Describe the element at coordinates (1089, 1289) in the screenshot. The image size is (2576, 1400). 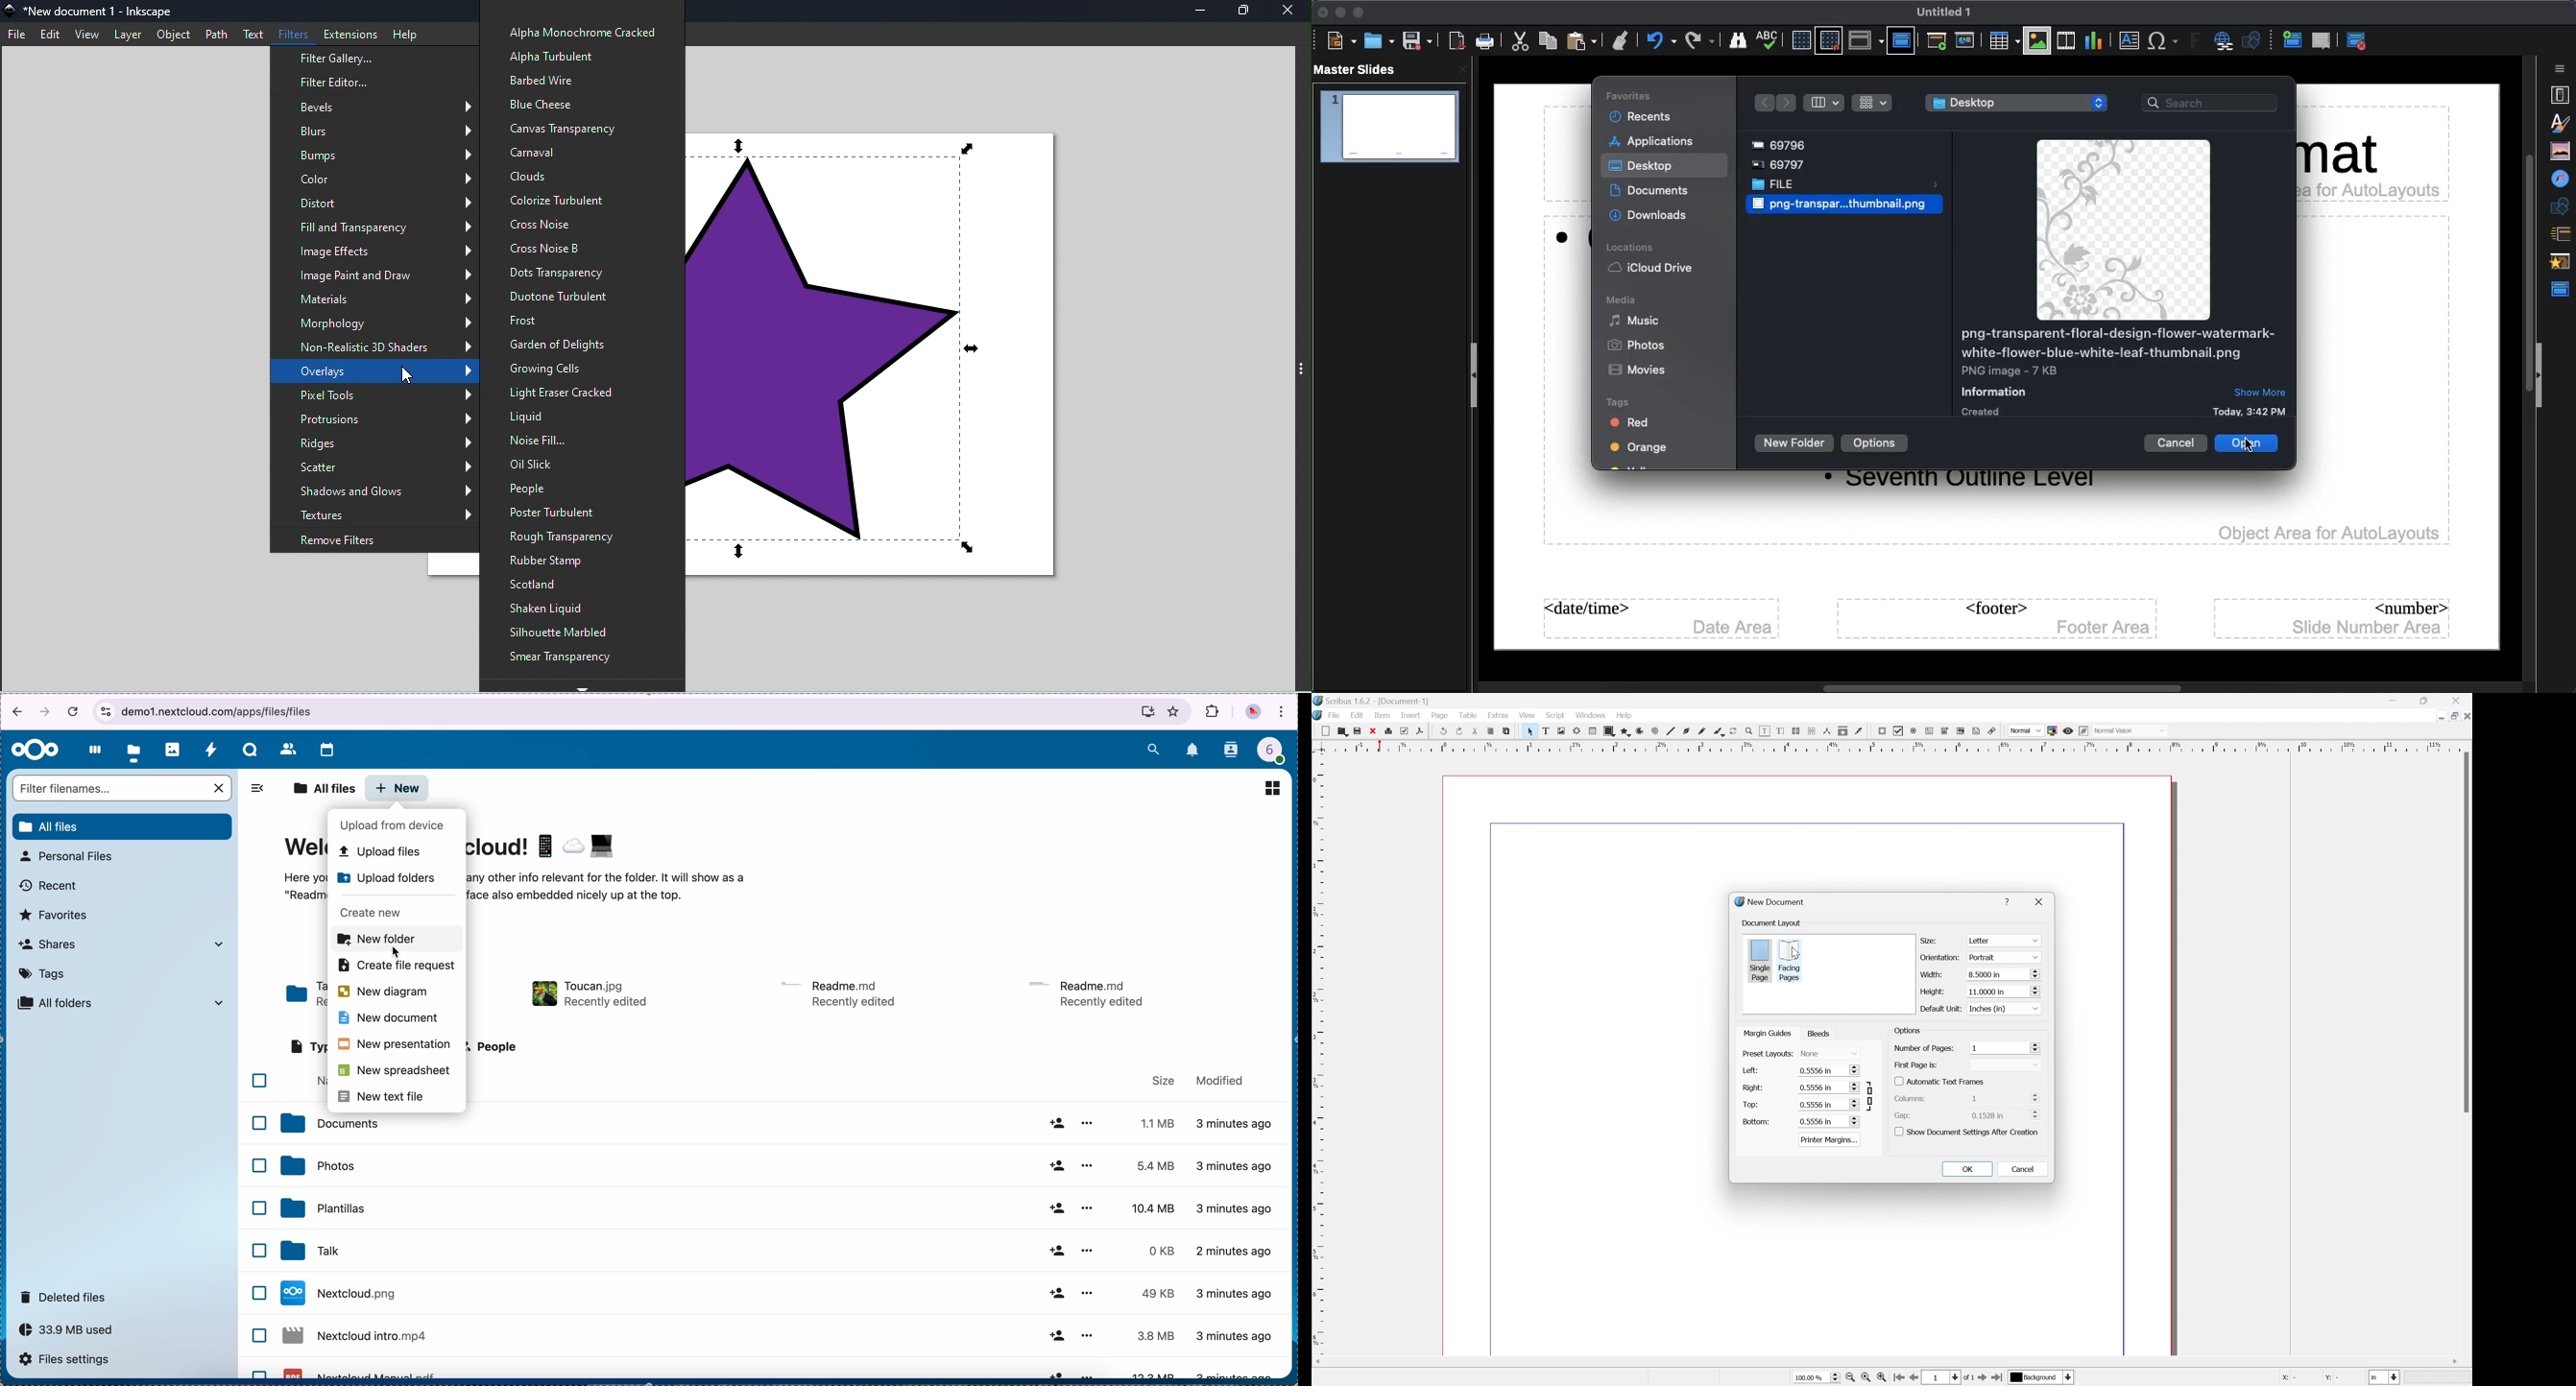
I see `more options` at that location.